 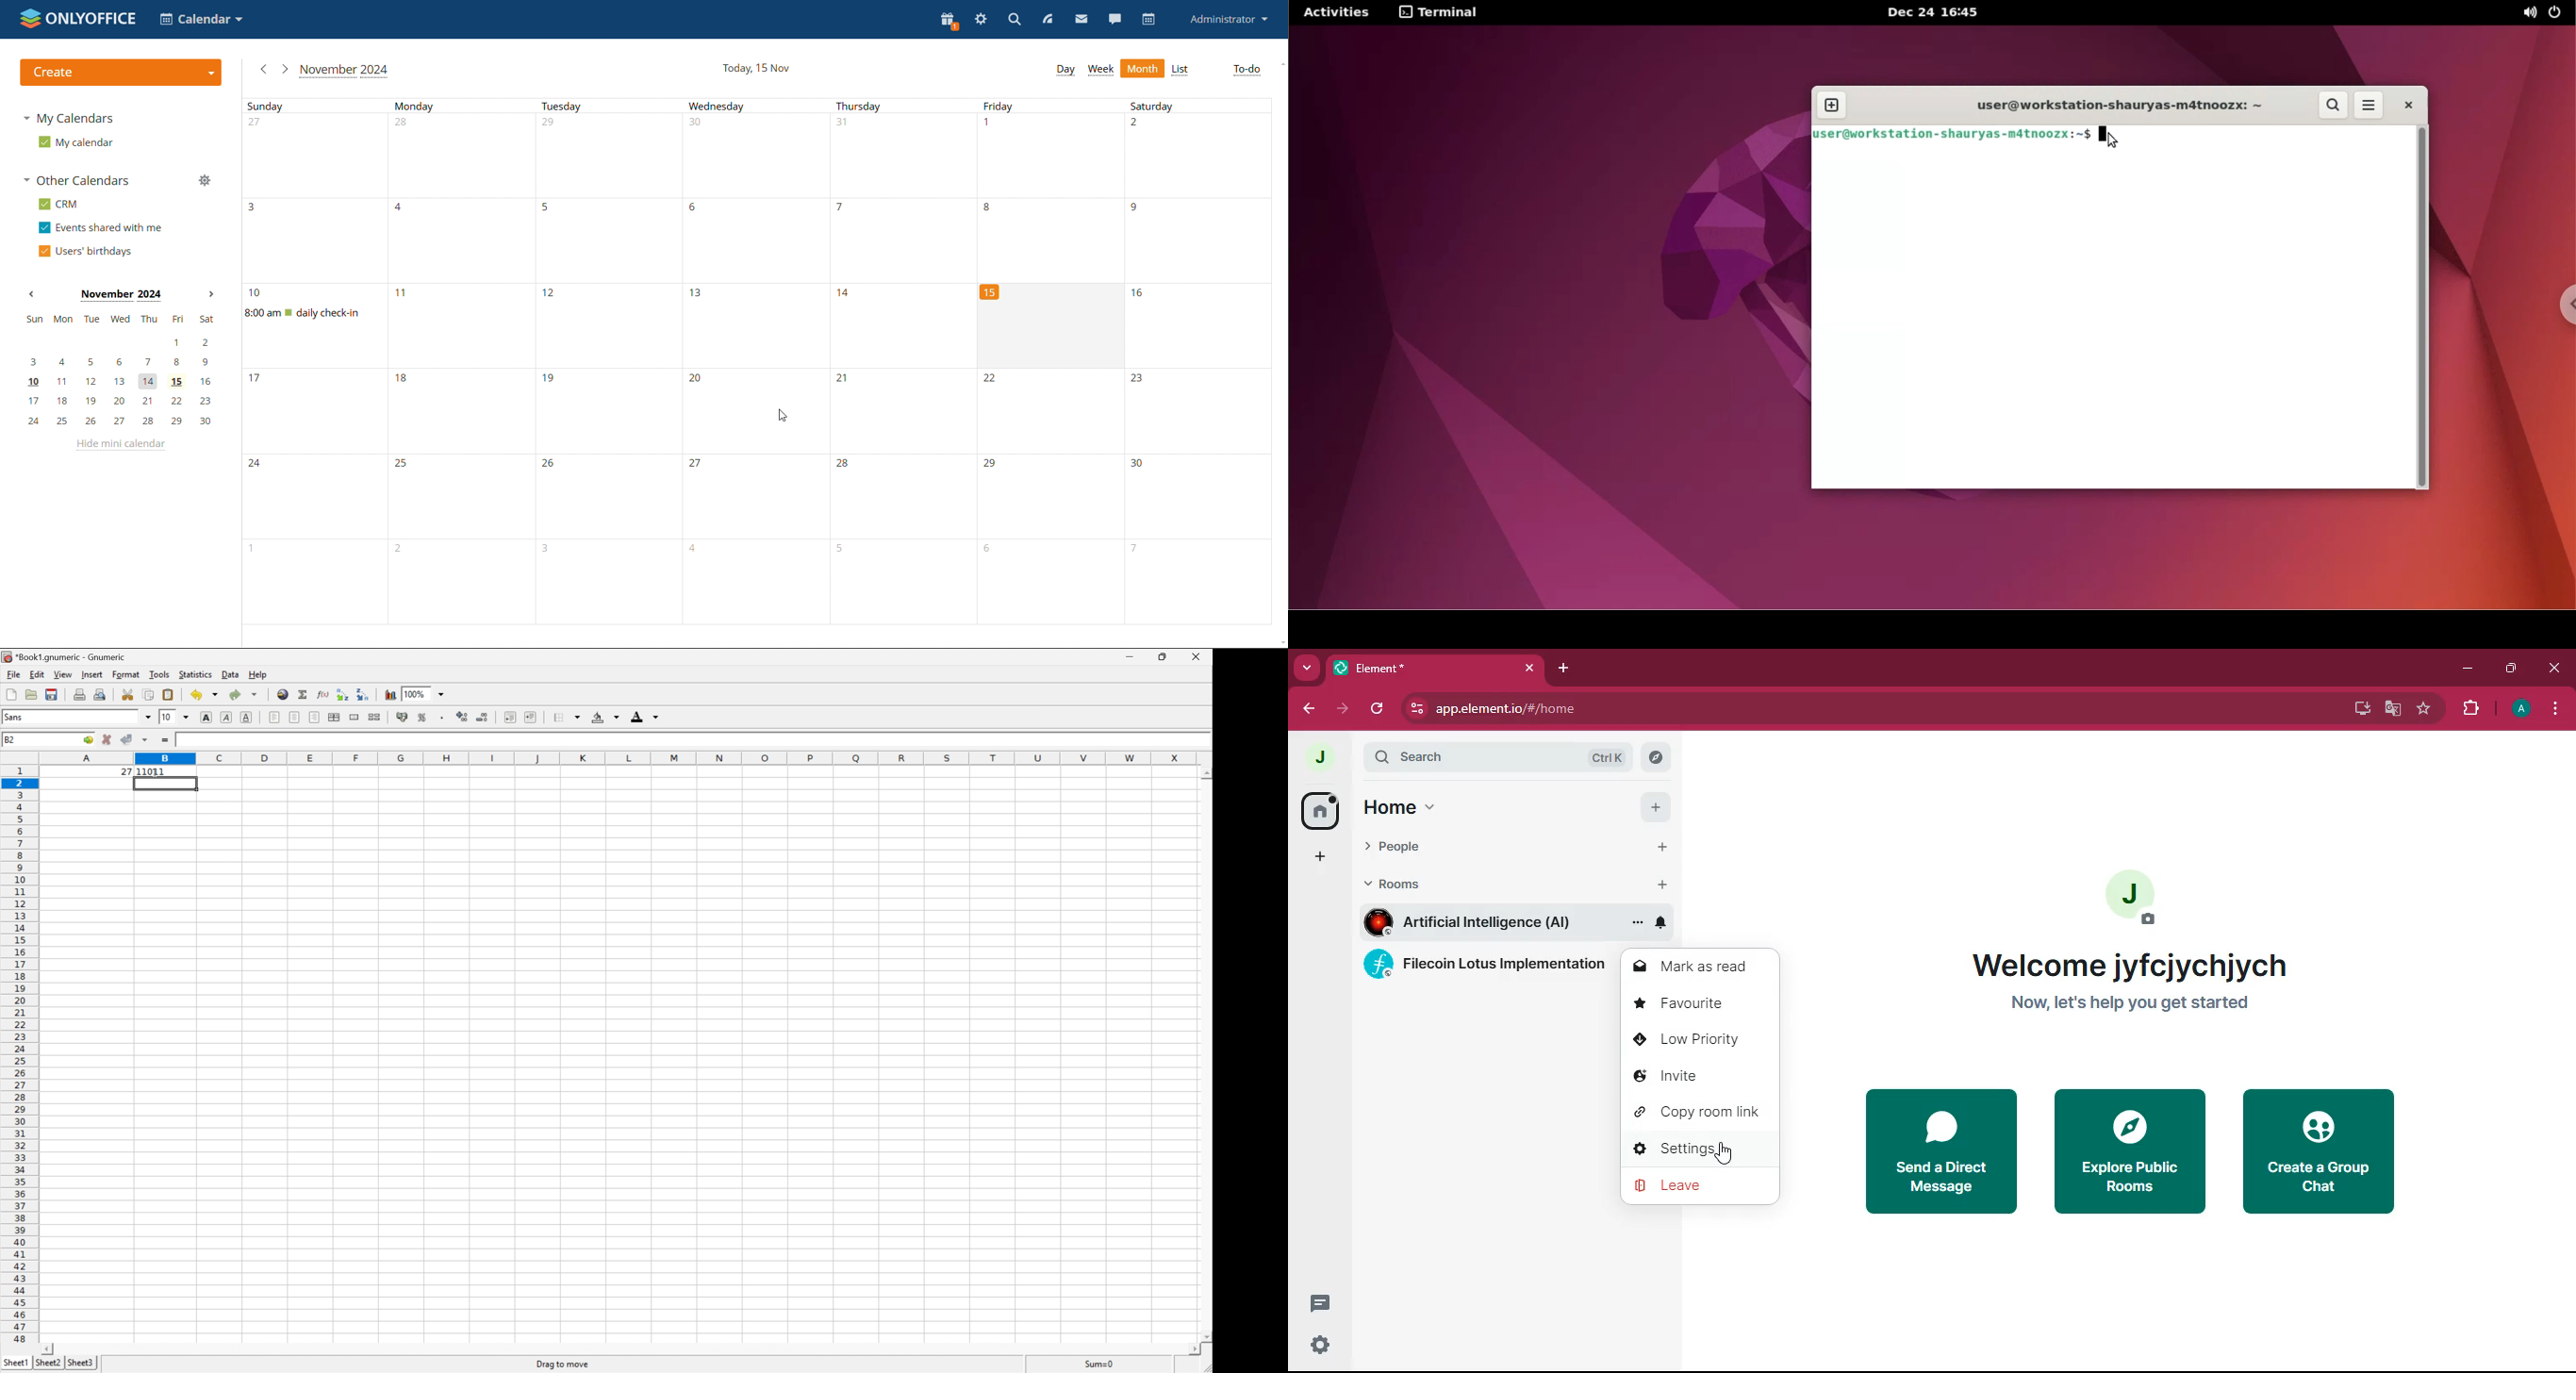 I want to click on scroll up, so click(x=1280, y=64).